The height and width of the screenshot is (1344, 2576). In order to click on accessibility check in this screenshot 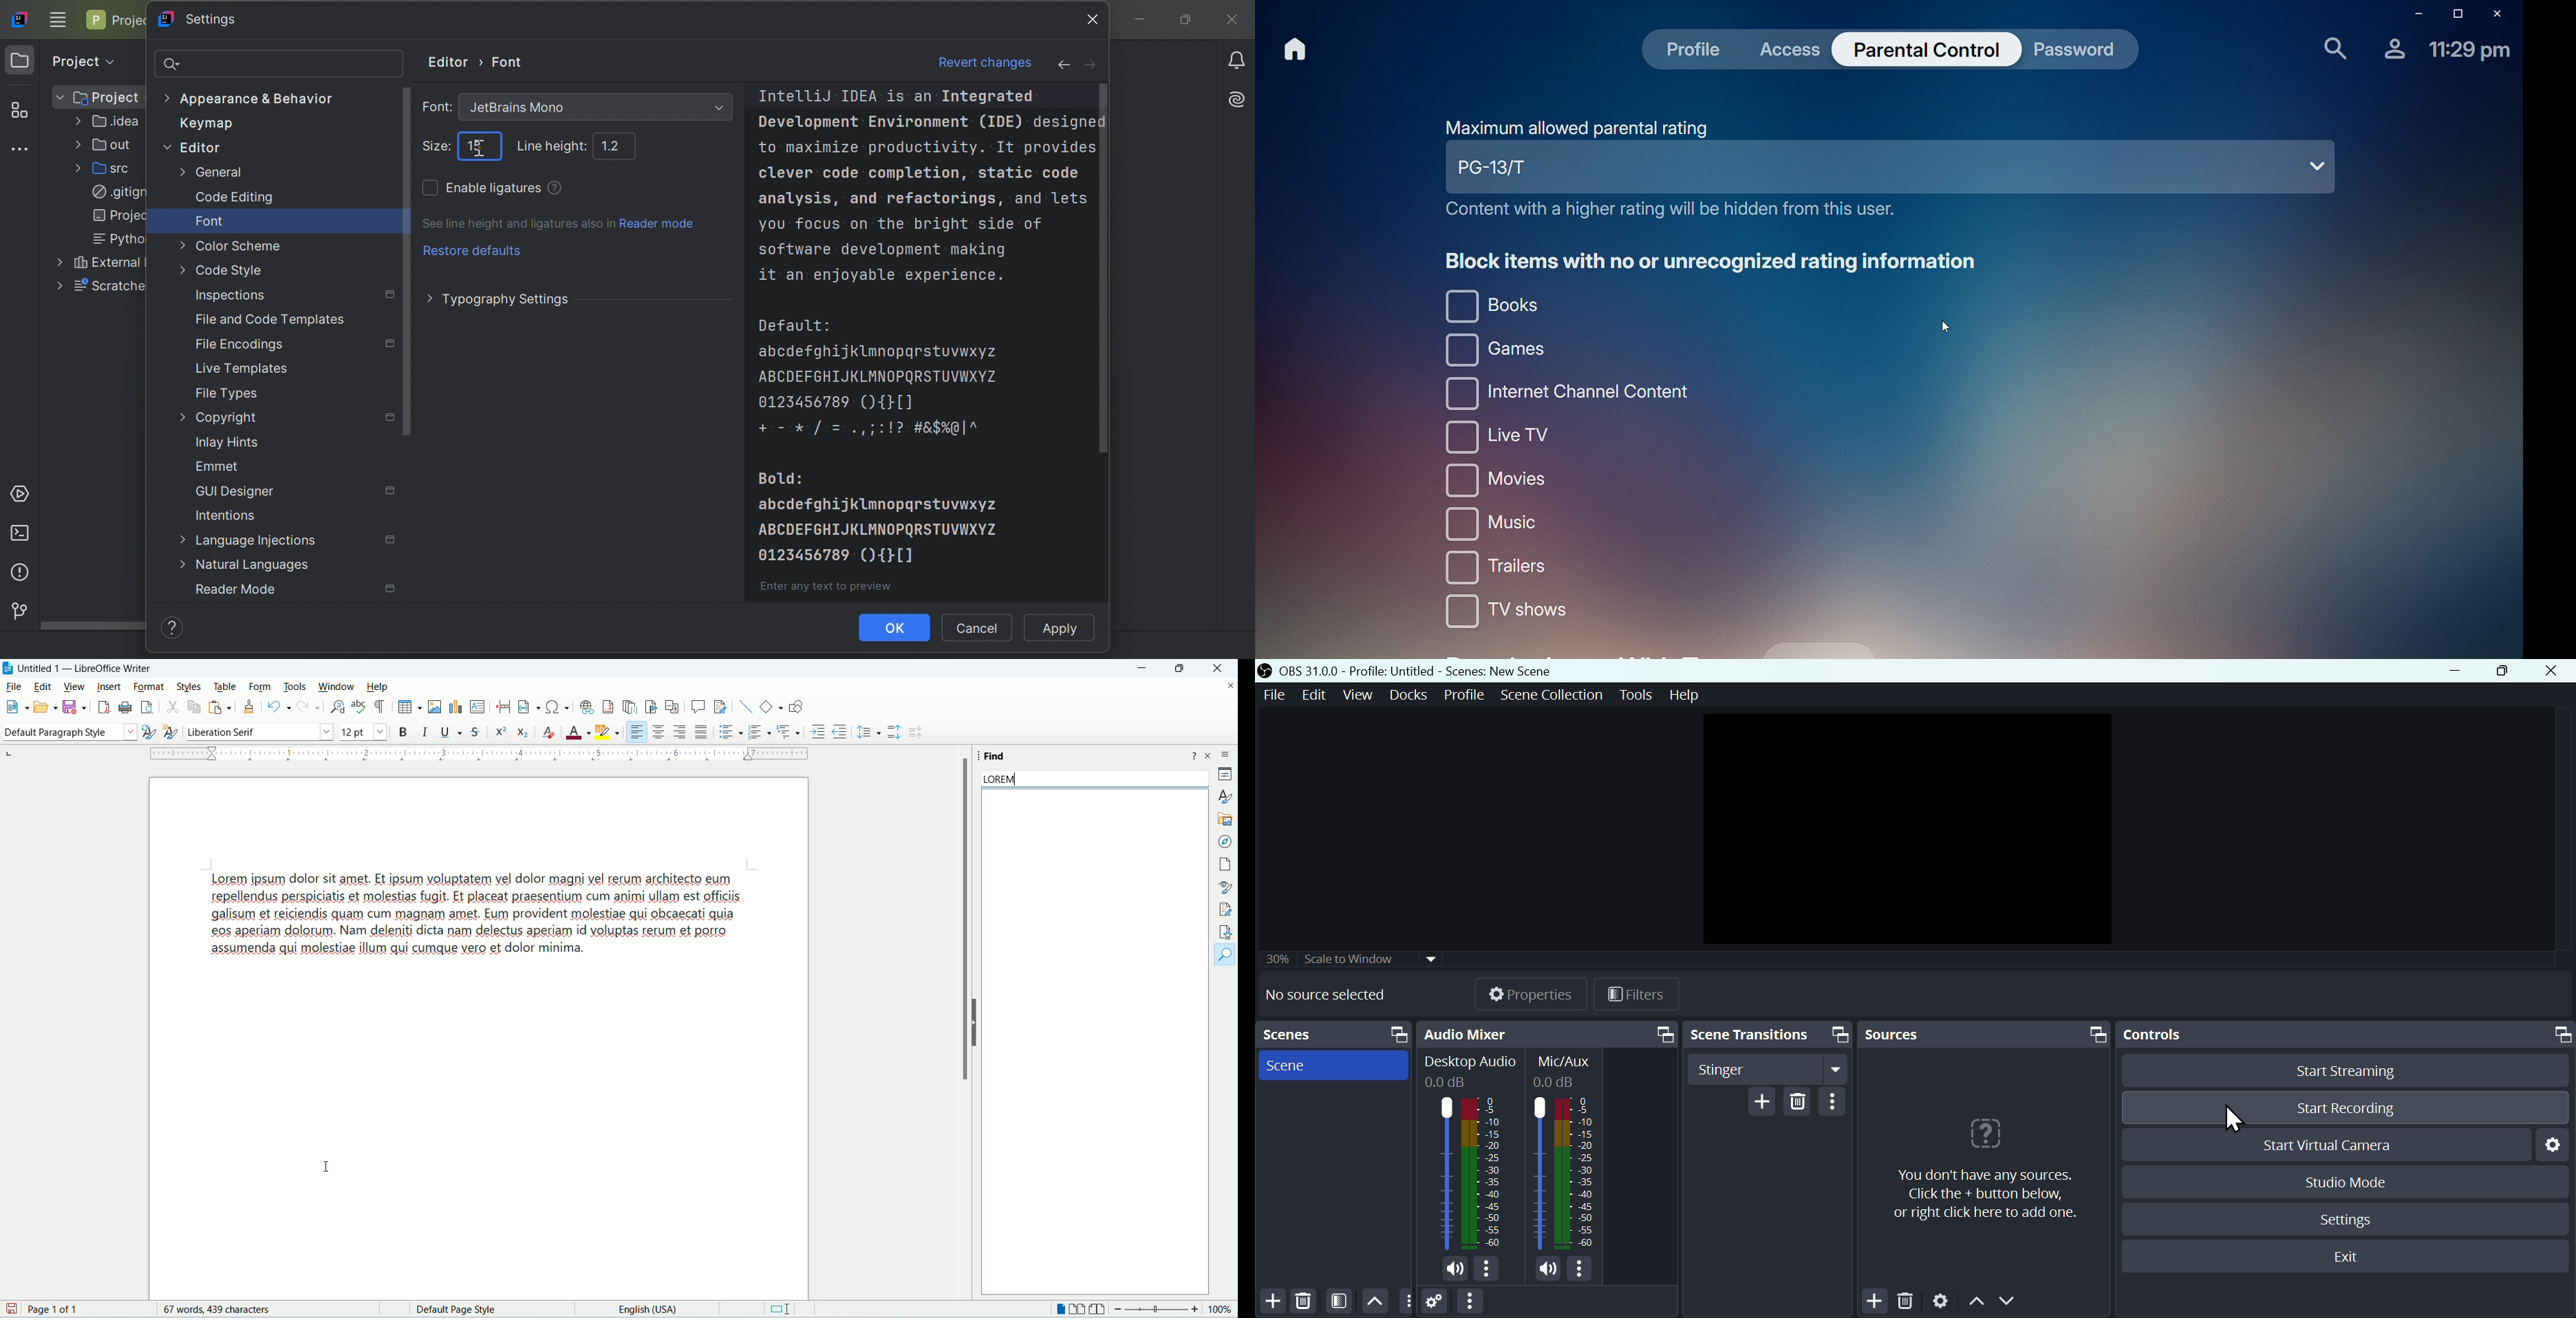, I will do `click(1227, 932)`.